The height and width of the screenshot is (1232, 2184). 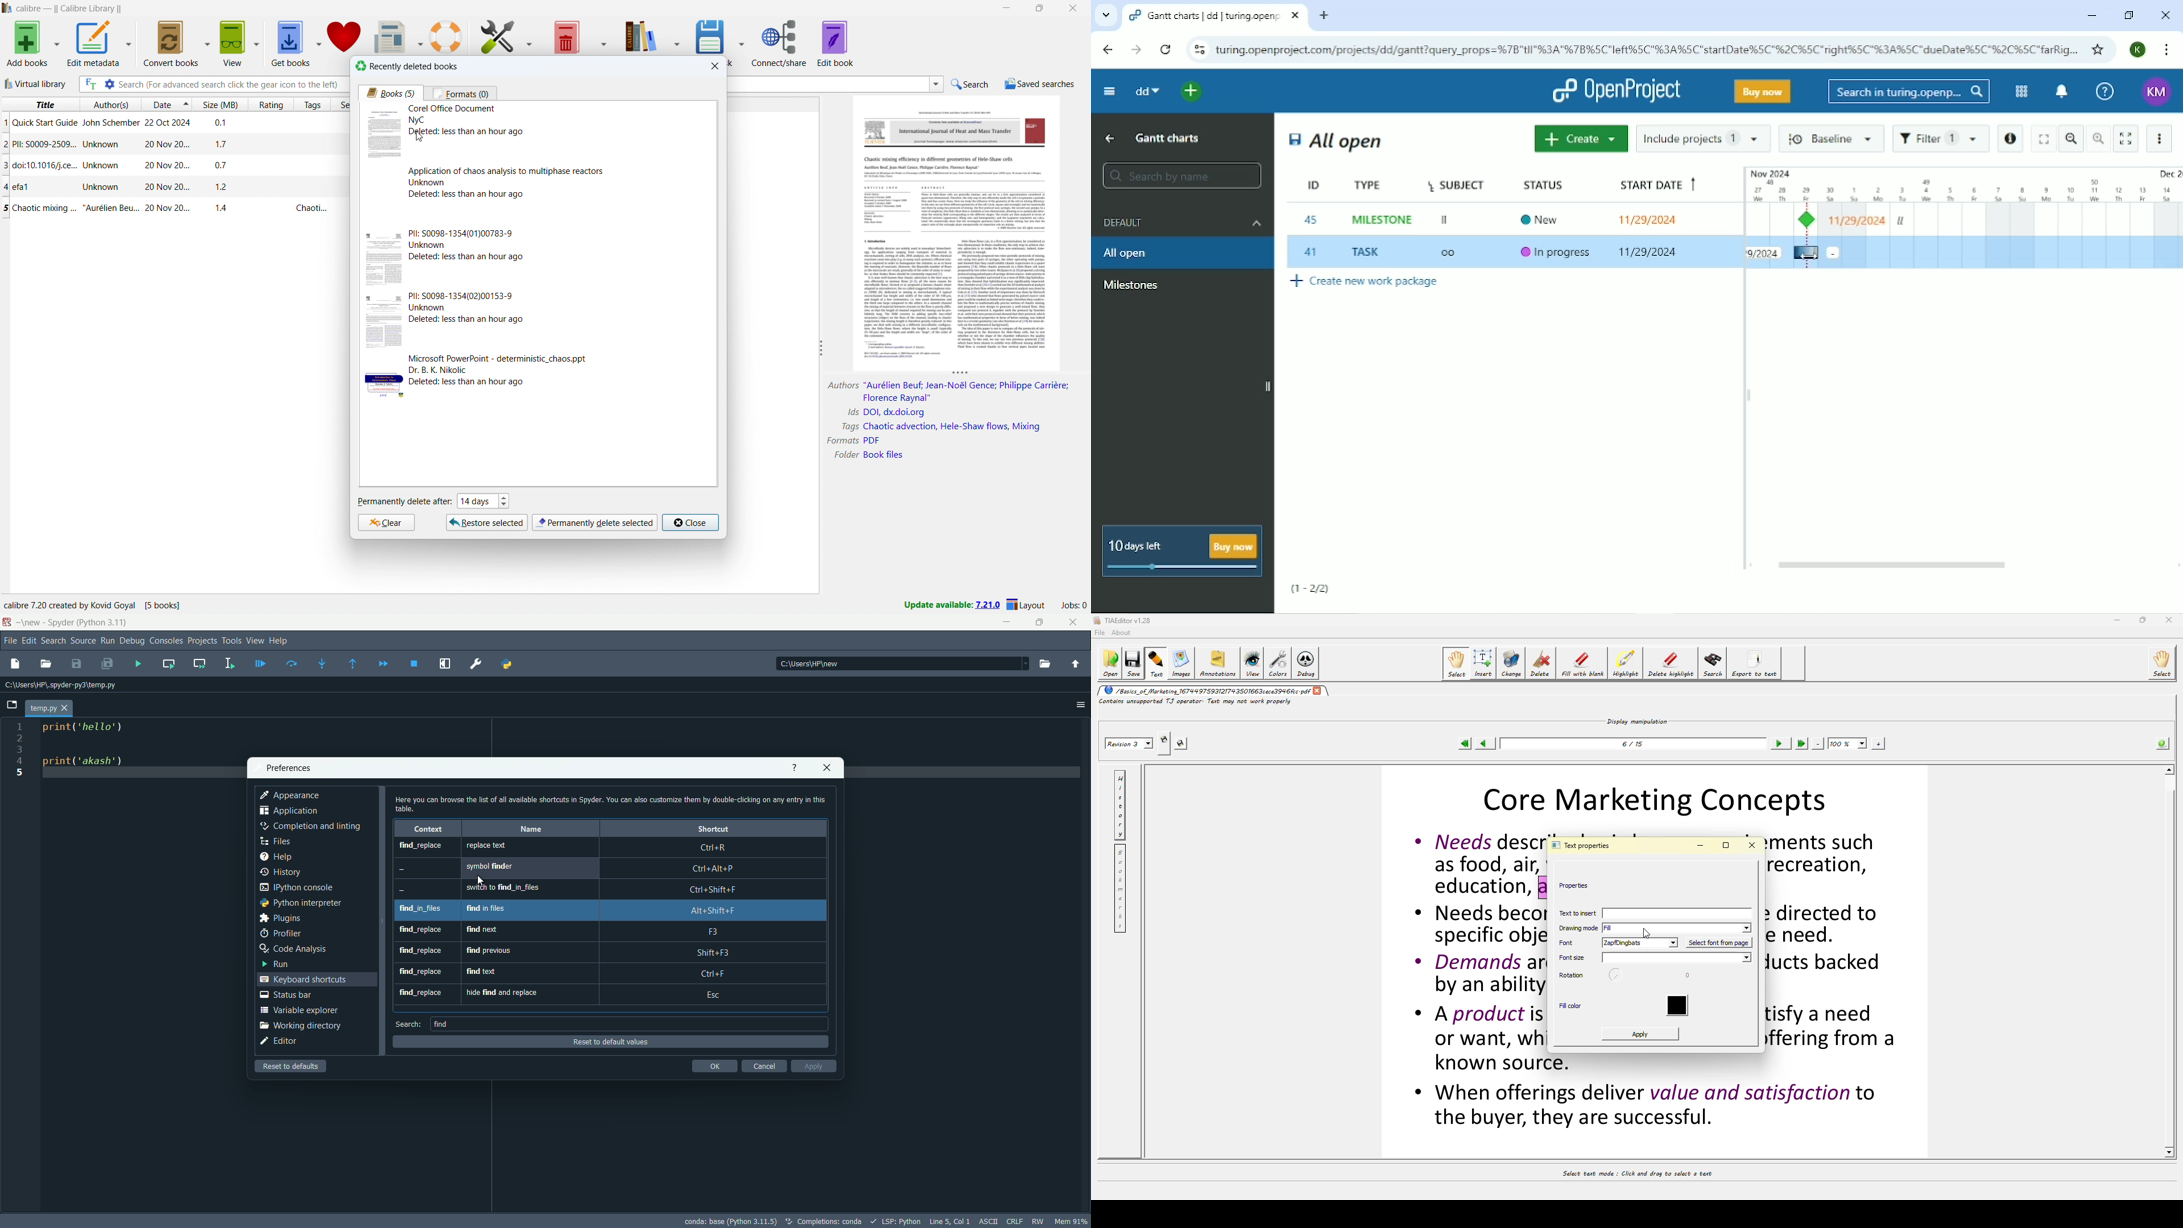 What do you see at coordinates (1326, 15) in the screenshot?
I see `New tab` at bounding box center [1326, 15].